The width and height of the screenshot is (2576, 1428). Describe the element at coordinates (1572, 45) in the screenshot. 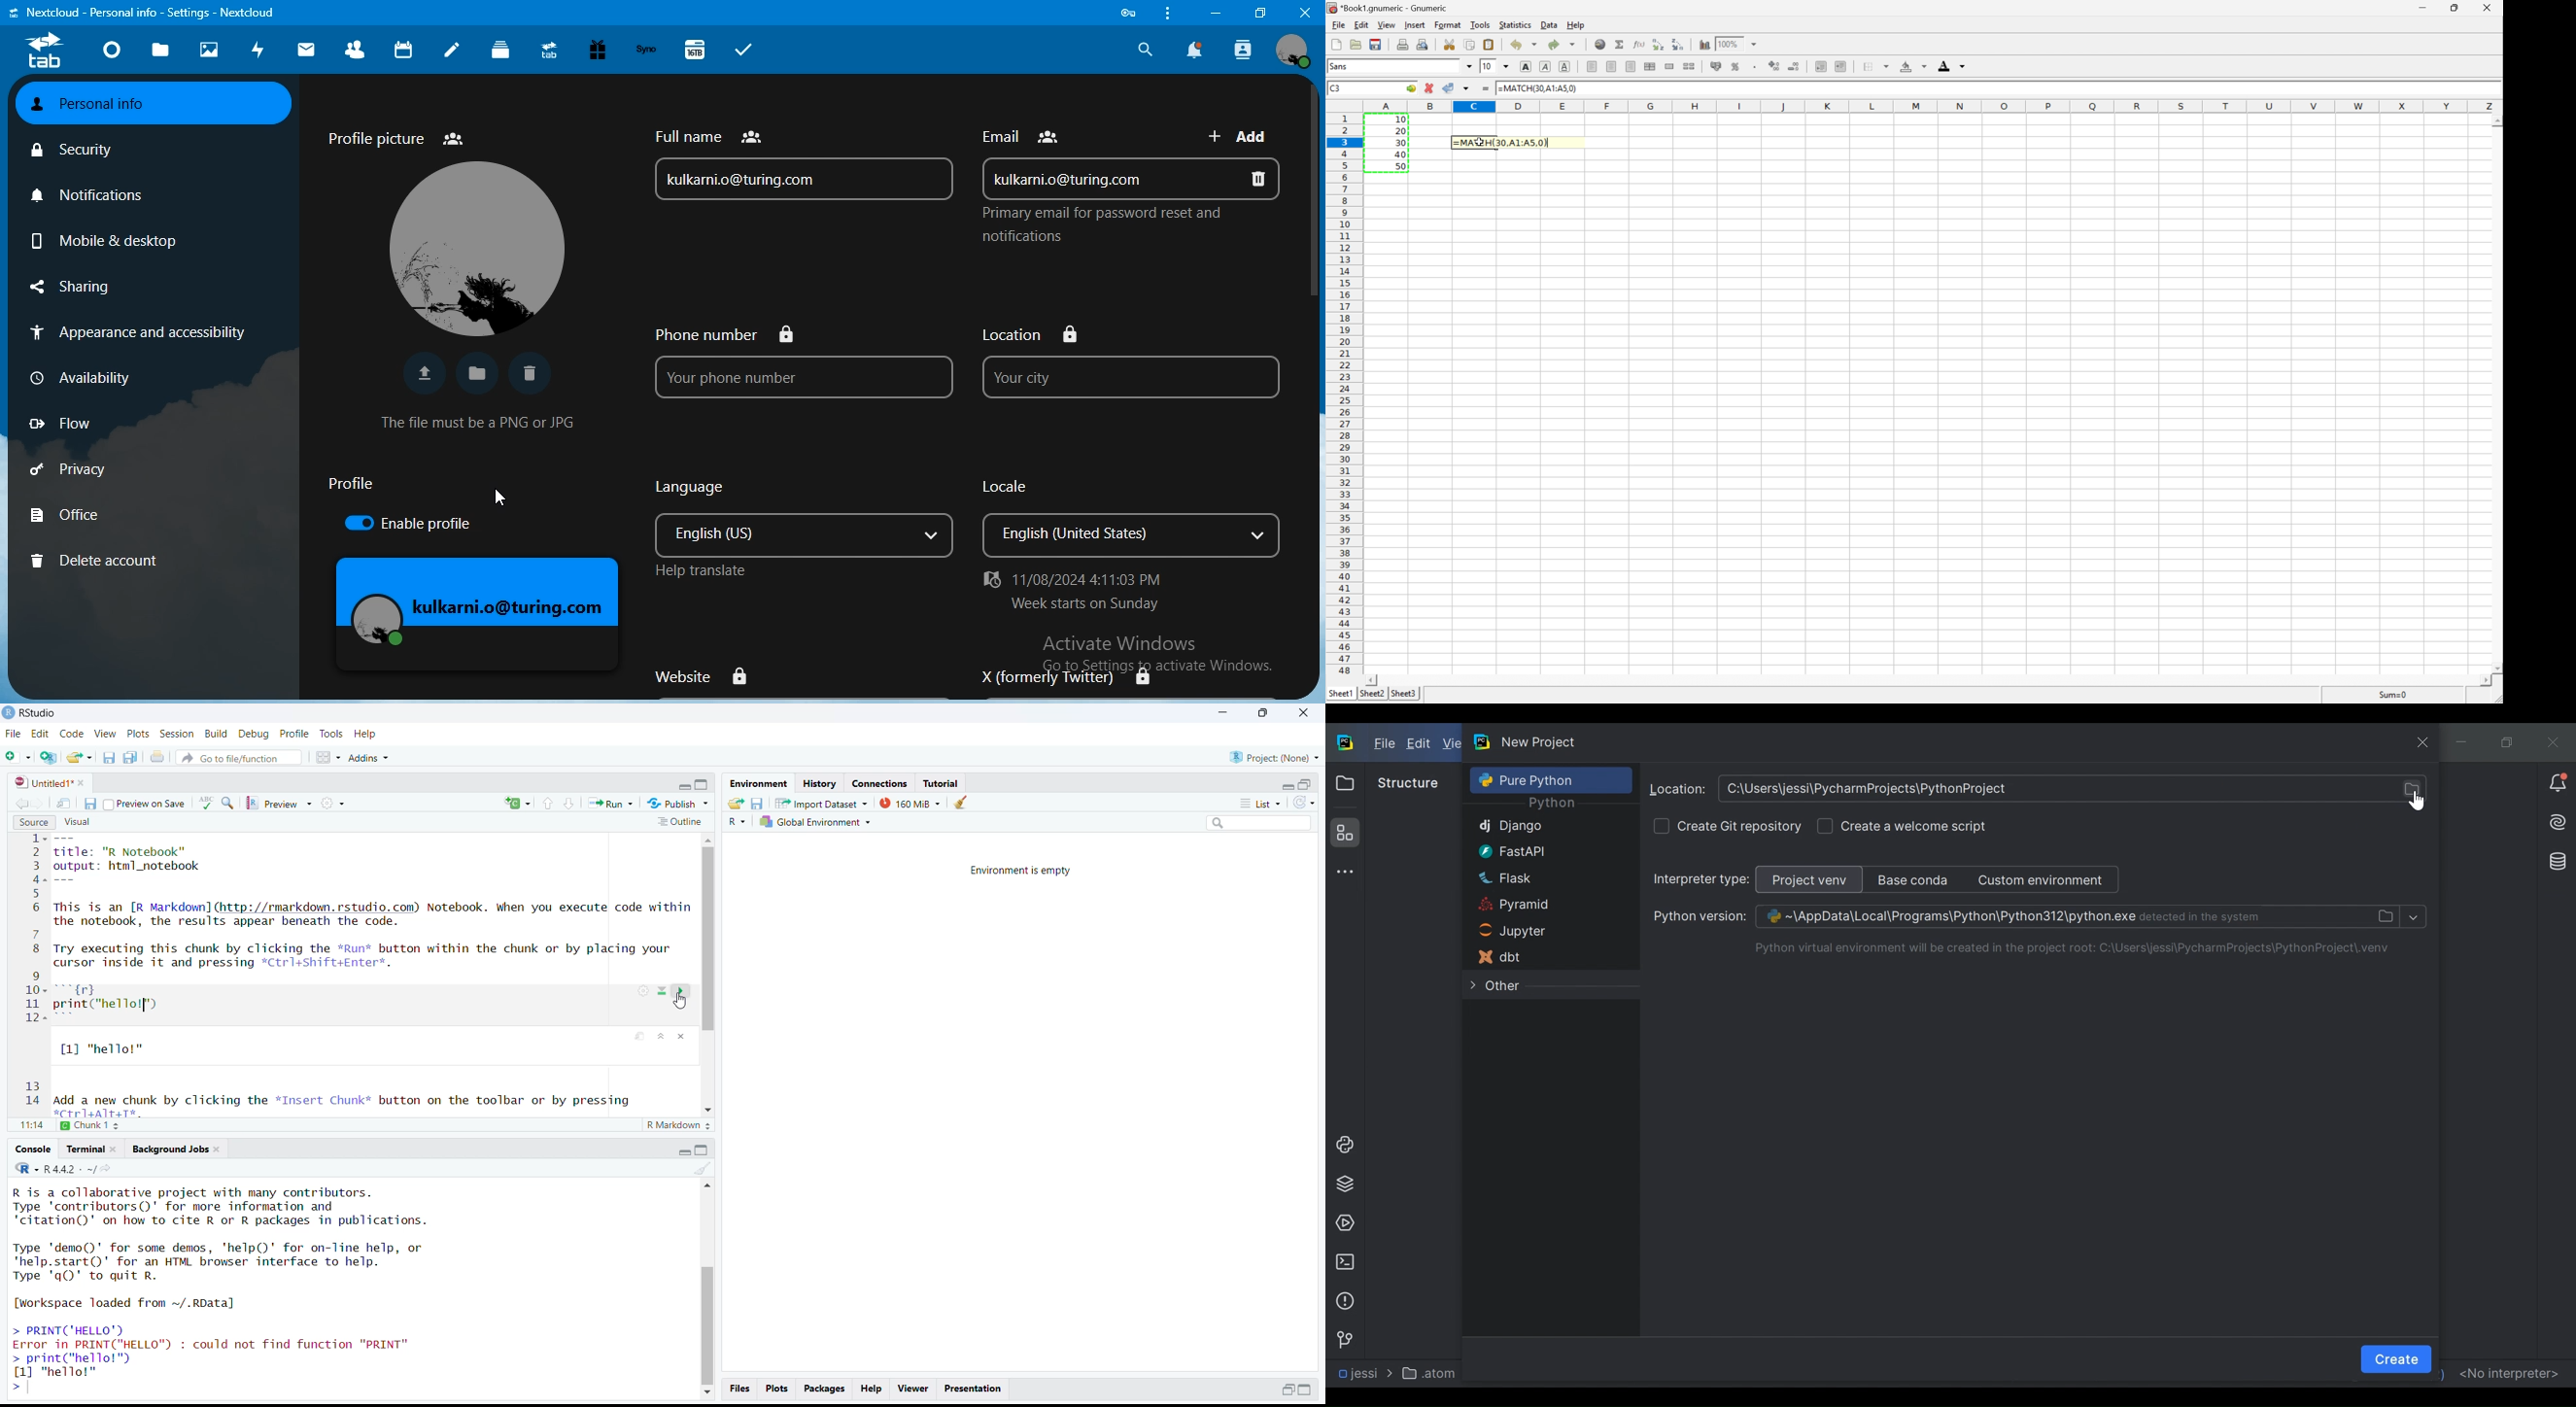

I see `Drop down` at that location.